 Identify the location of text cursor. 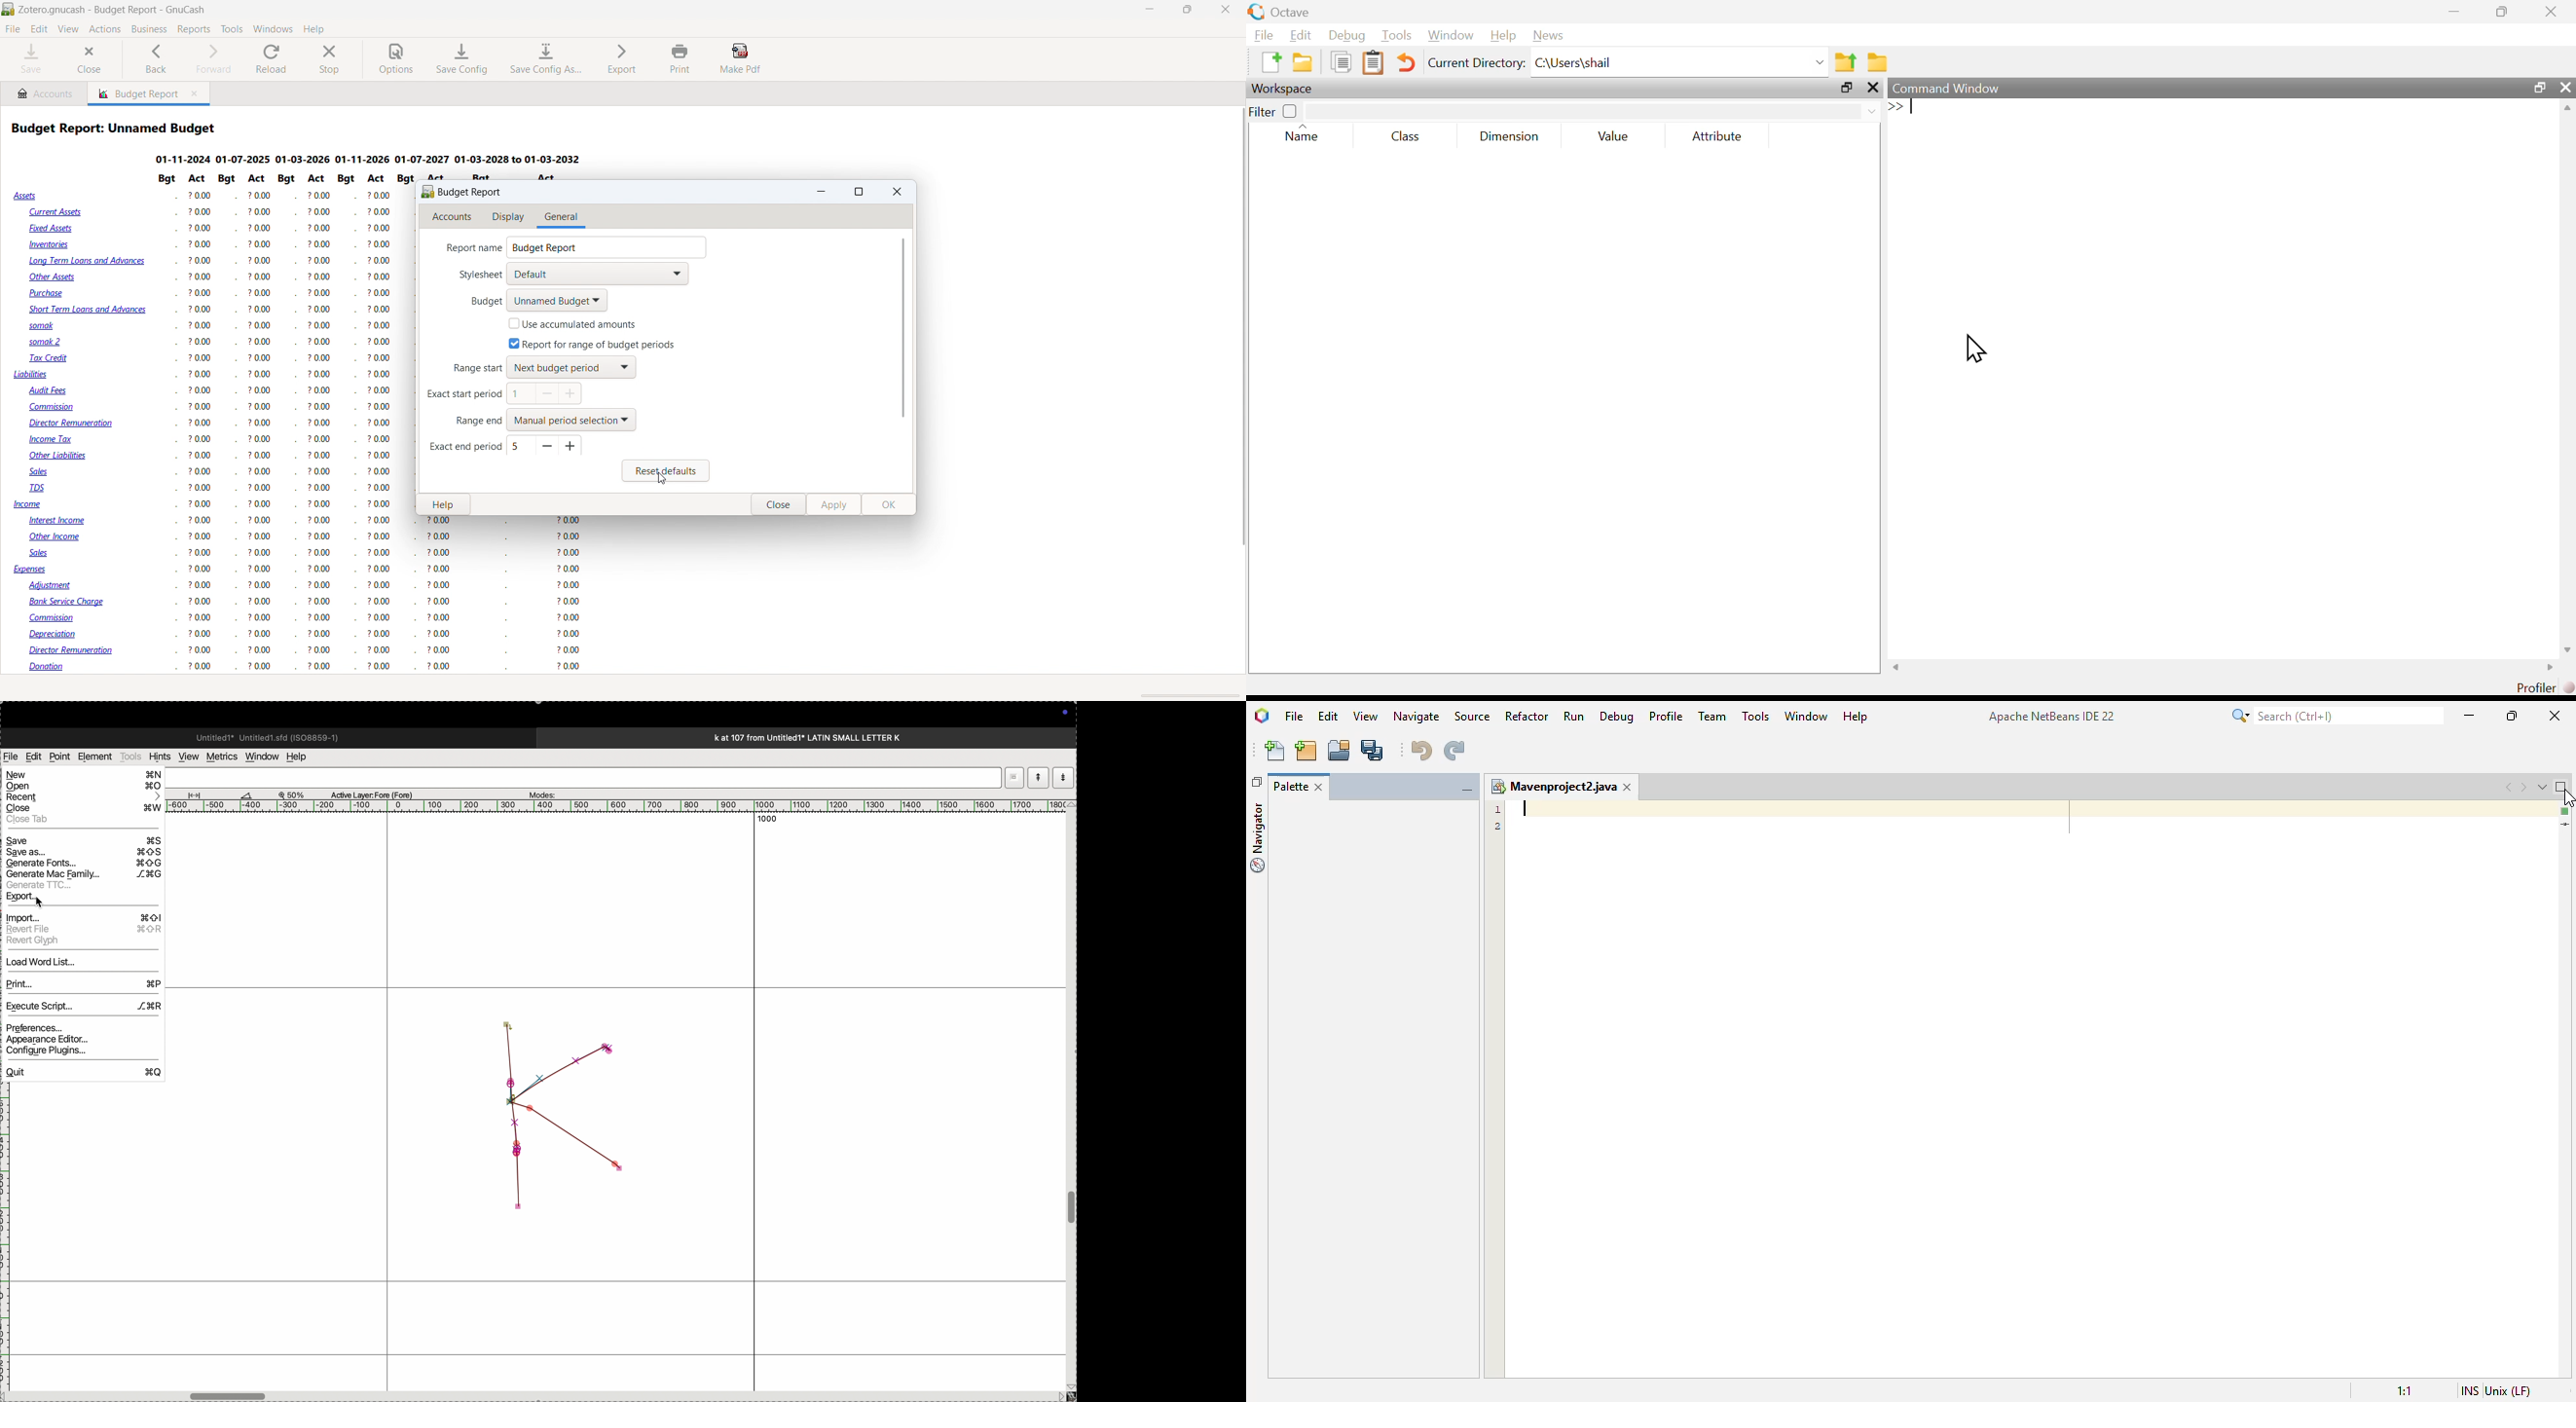
(1915, 106).